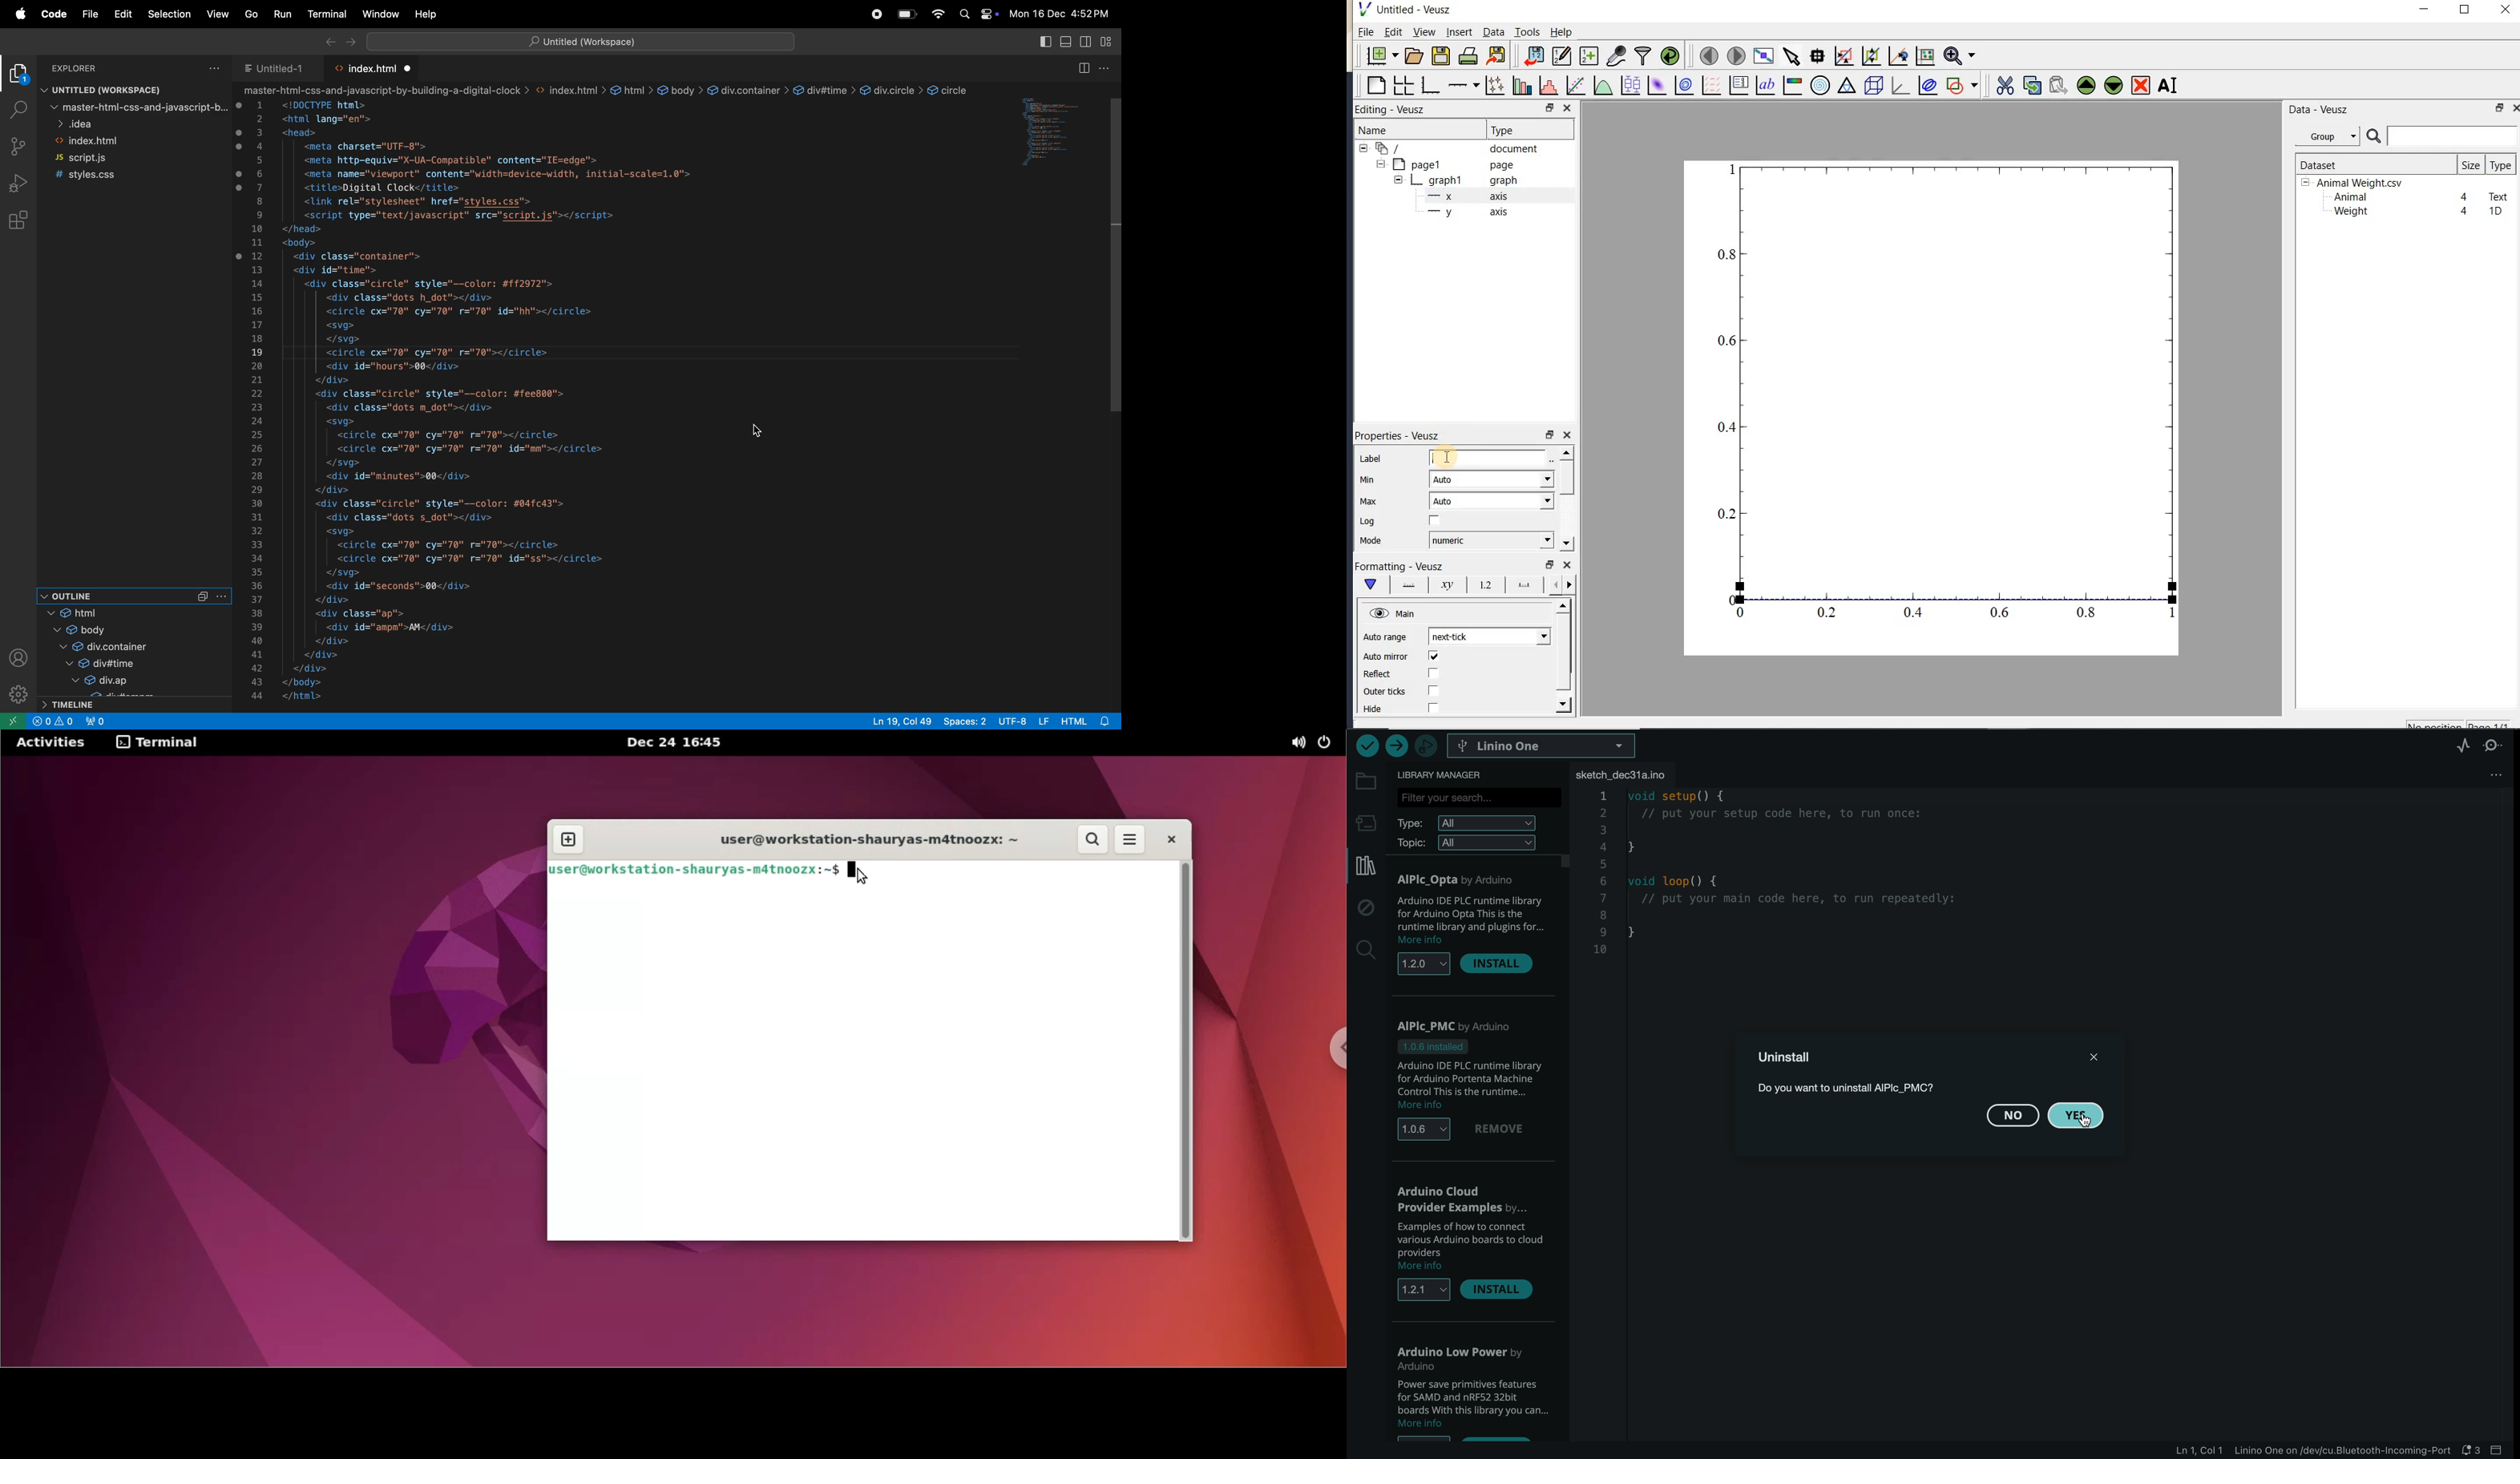 This screenshot has height=1484, width=2520. What do you see at coordinates (97, 664) in the screenshot?
I see `div time` at bounding box center [97, 664].